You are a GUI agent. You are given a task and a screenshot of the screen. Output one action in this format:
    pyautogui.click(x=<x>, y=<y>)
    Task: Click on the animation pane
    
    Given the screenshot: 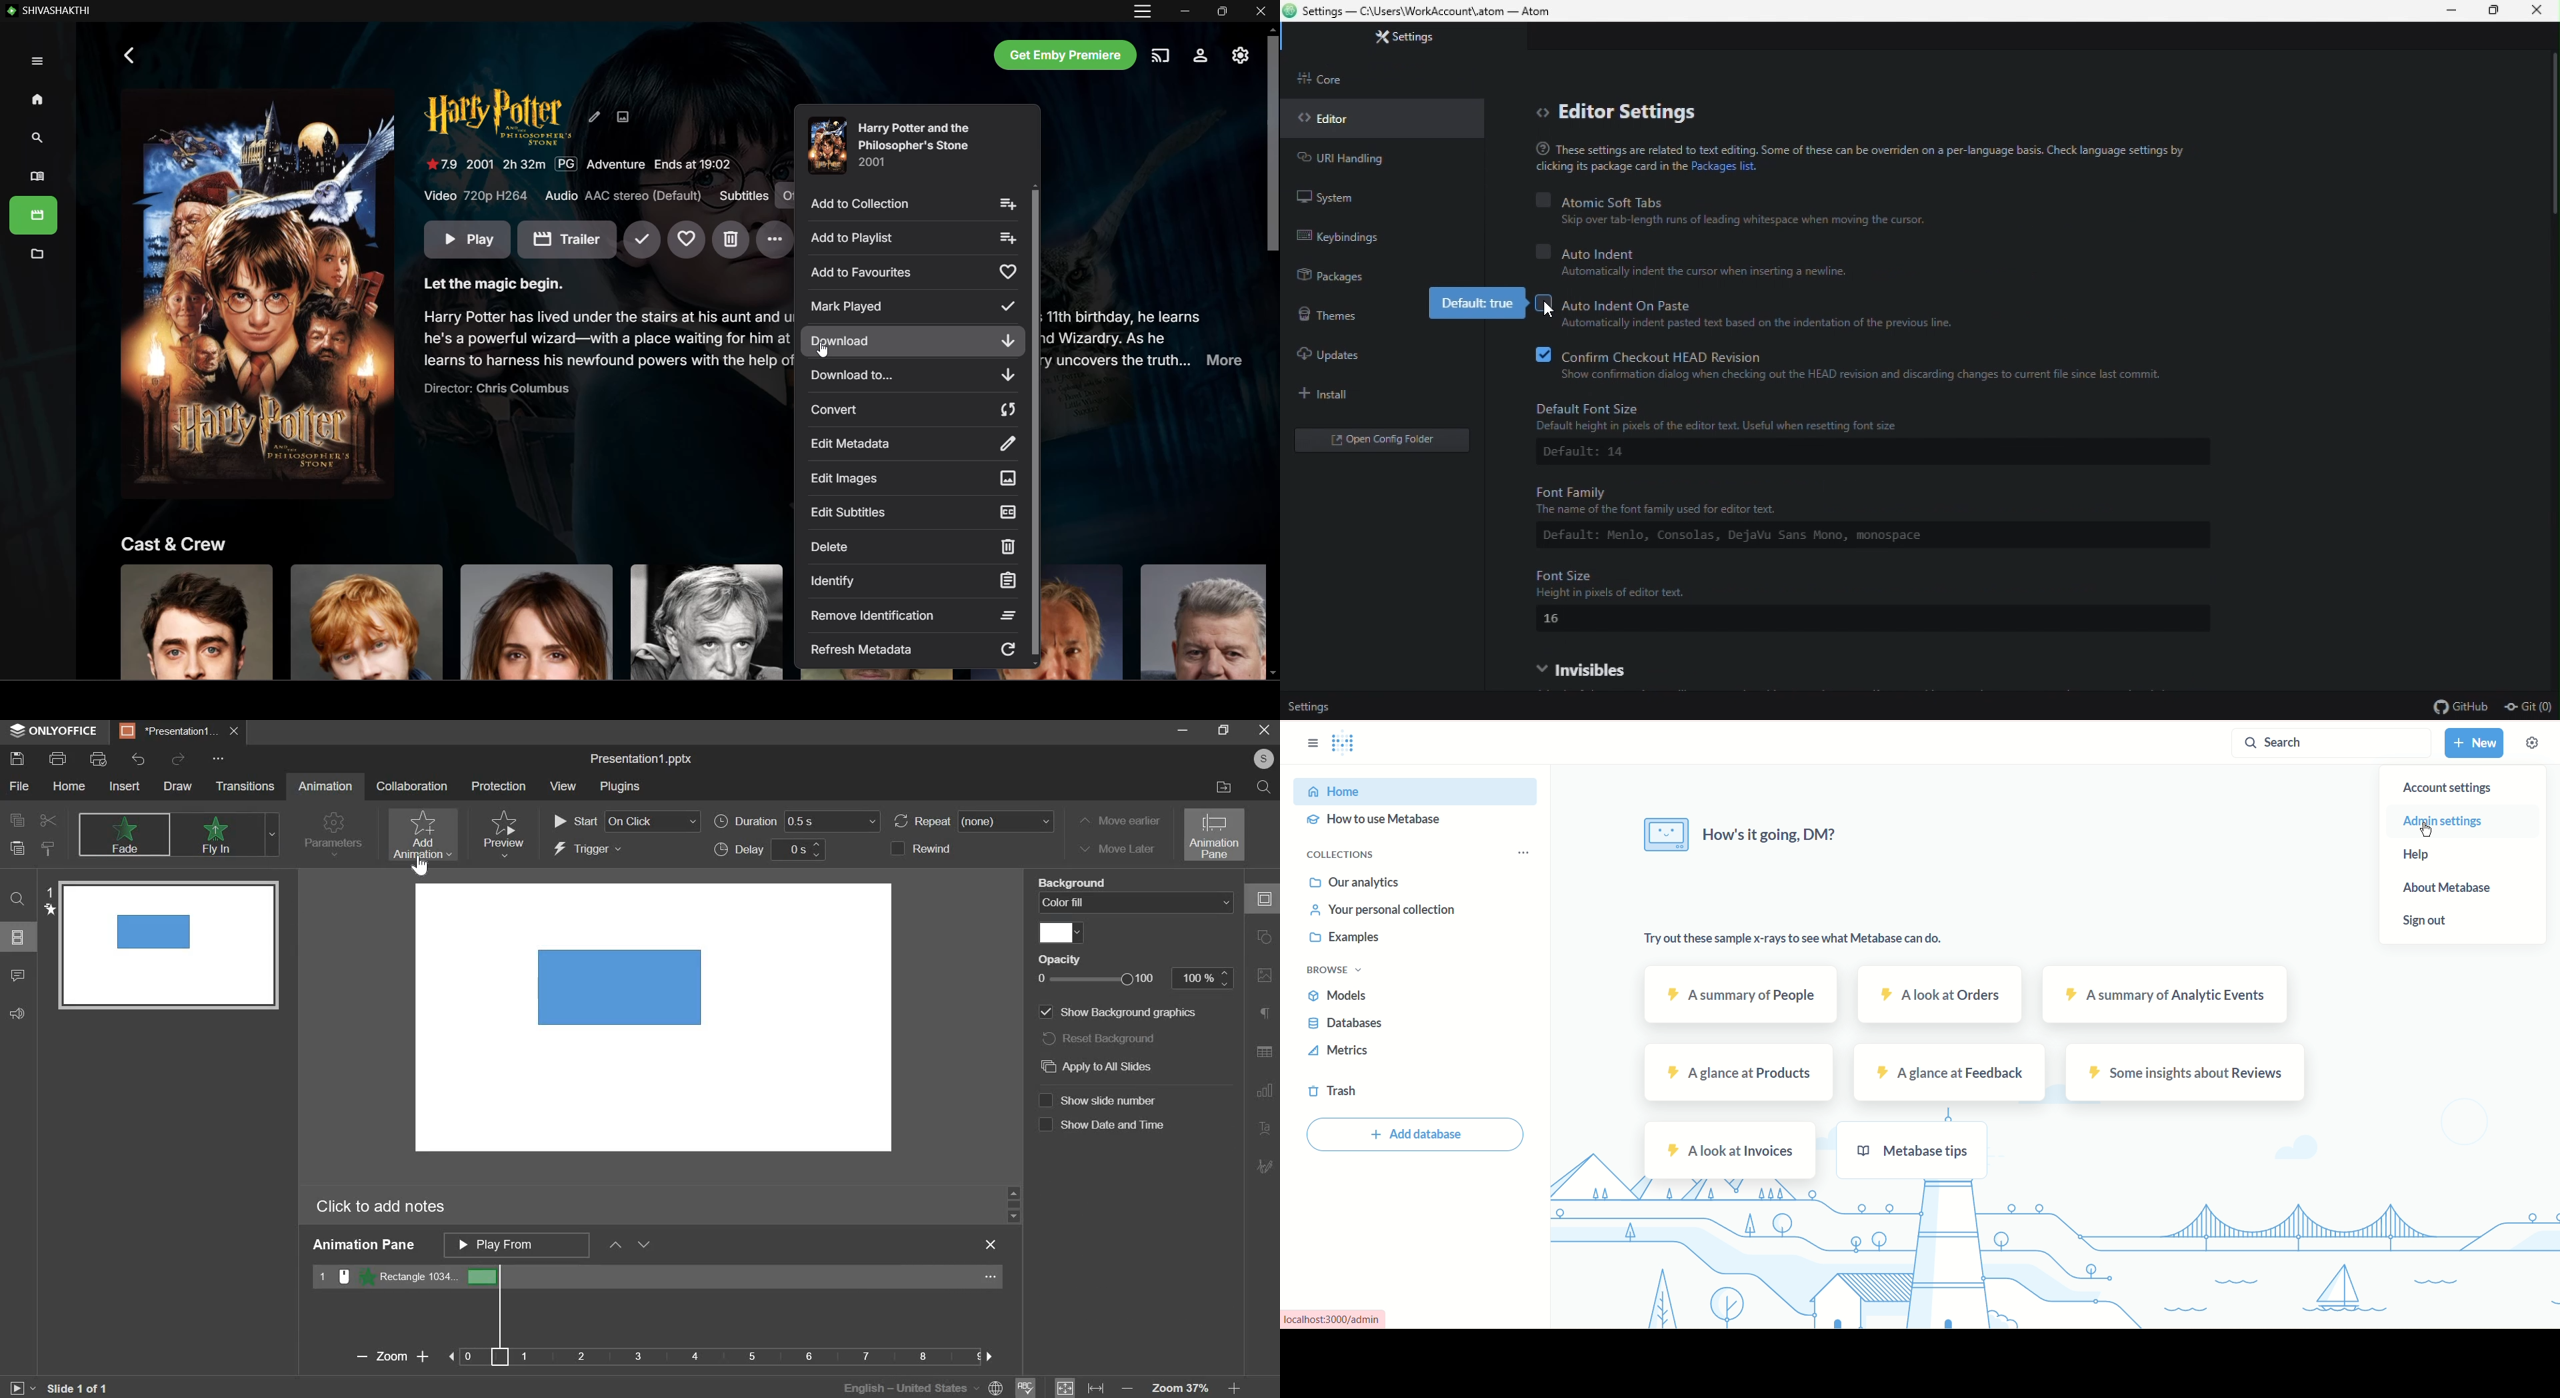 What is the action you would take?
    pyautogui.click(x=516, y=1245)
    